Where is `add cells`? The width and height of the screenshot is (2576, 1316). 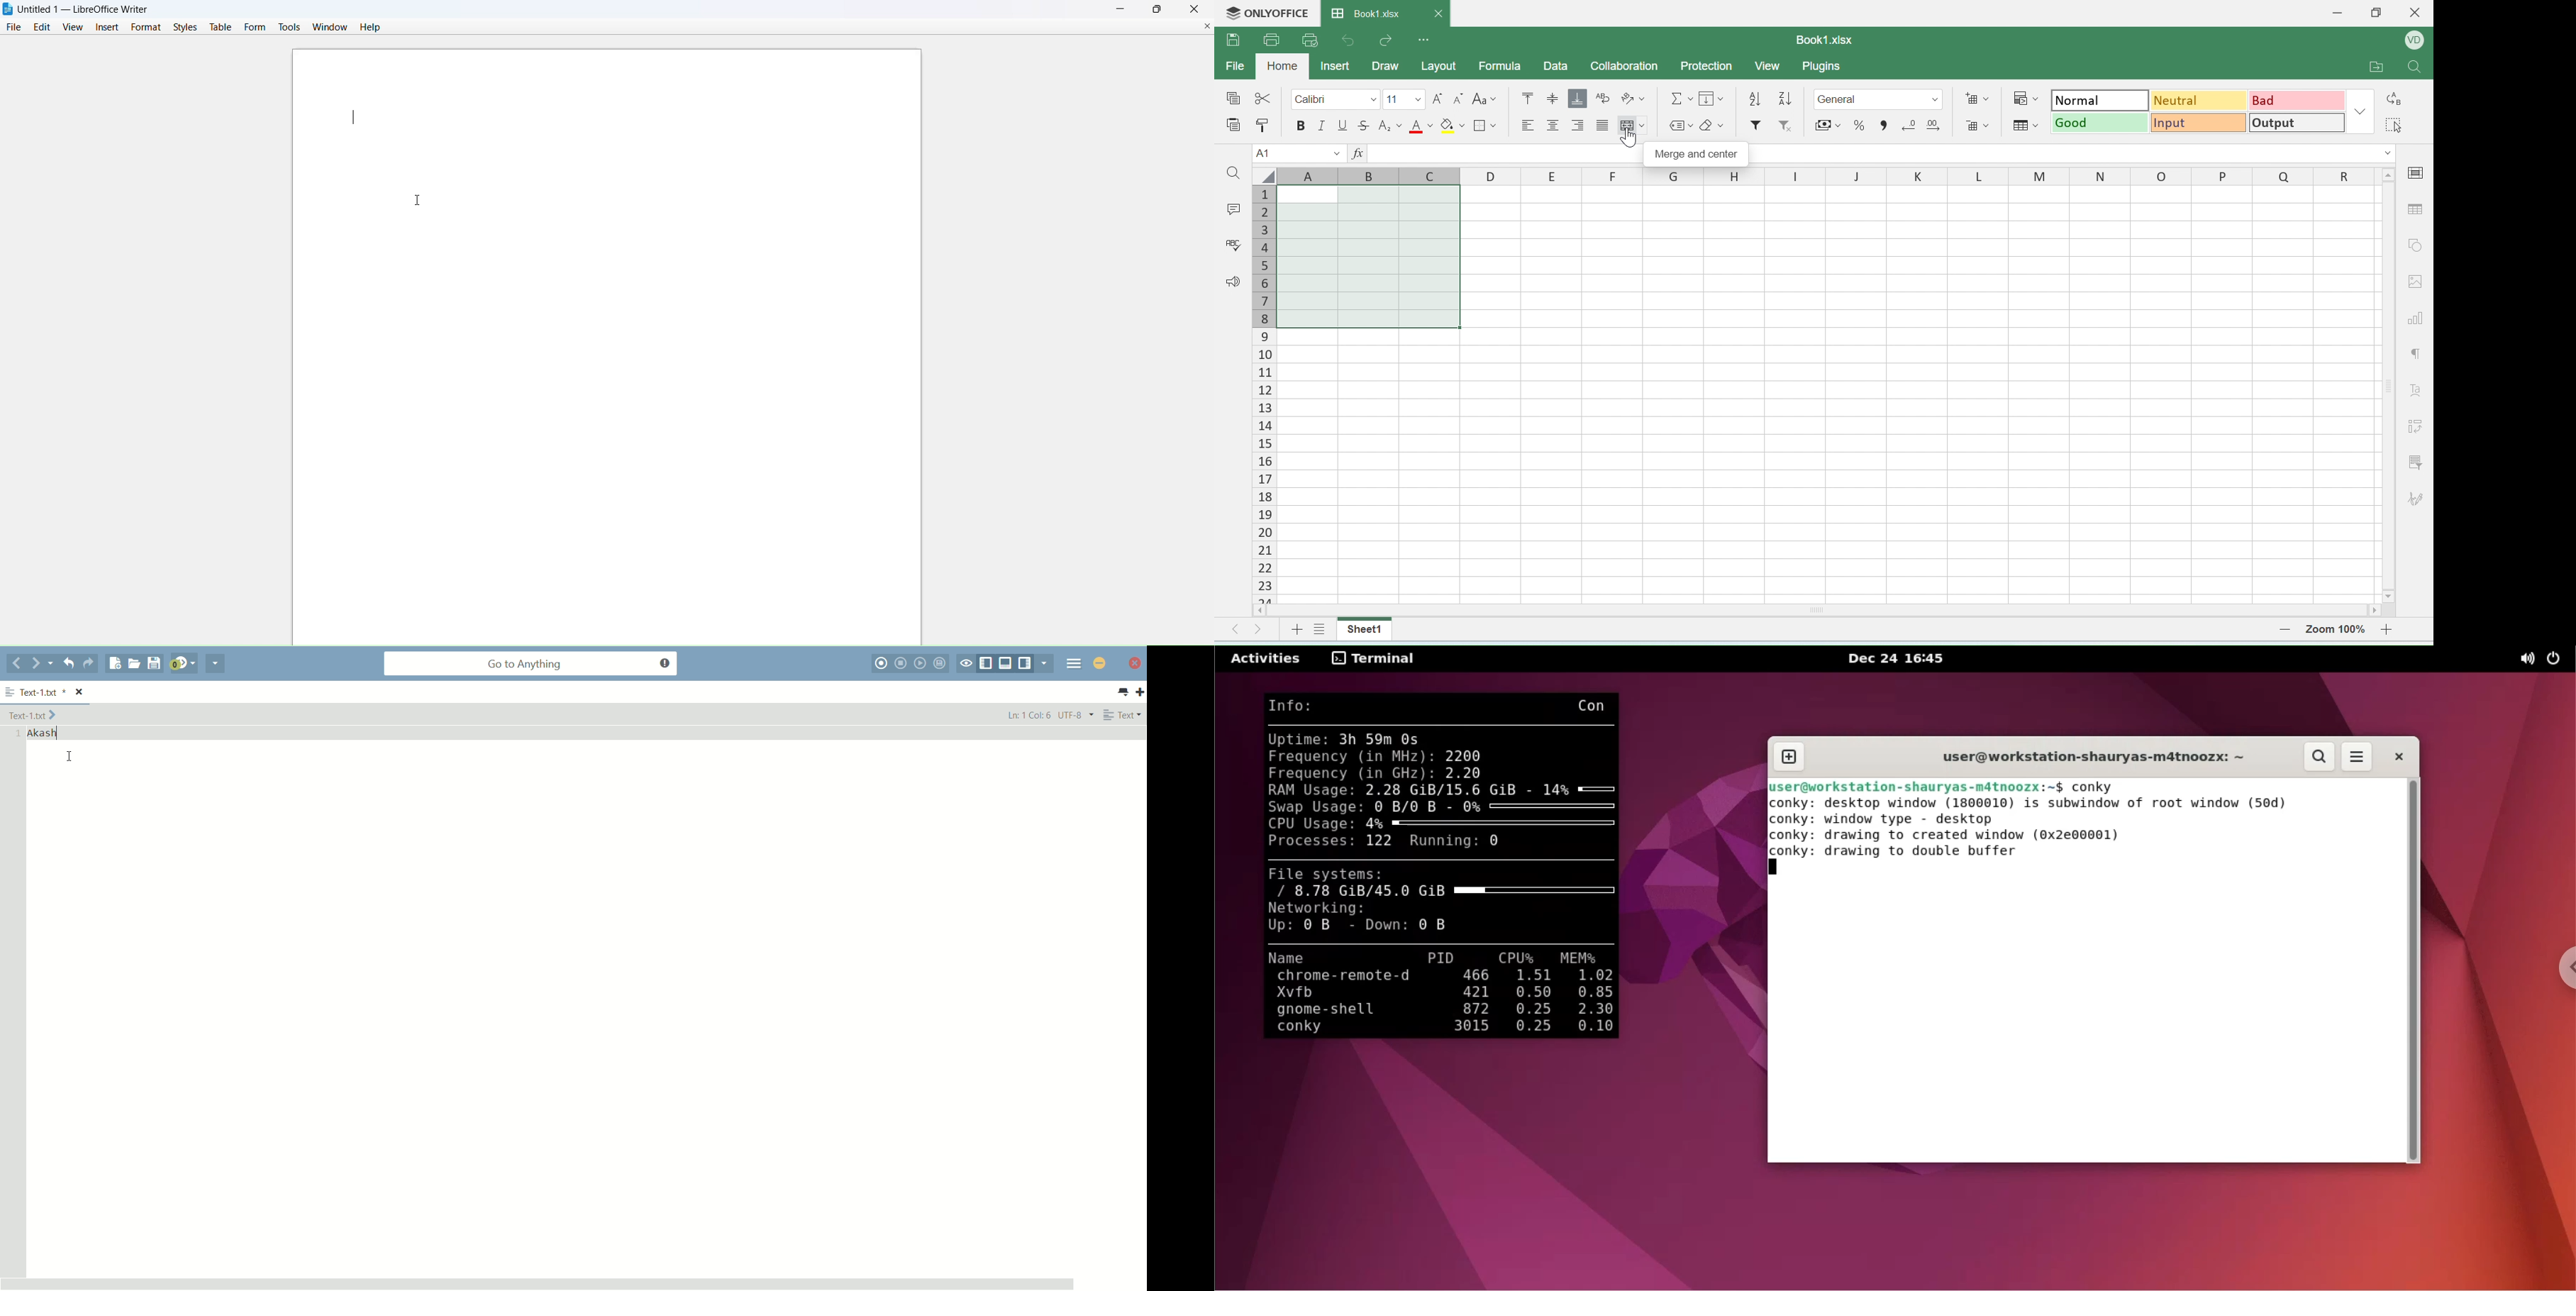
add cells is located at coordinates (1977, 98).